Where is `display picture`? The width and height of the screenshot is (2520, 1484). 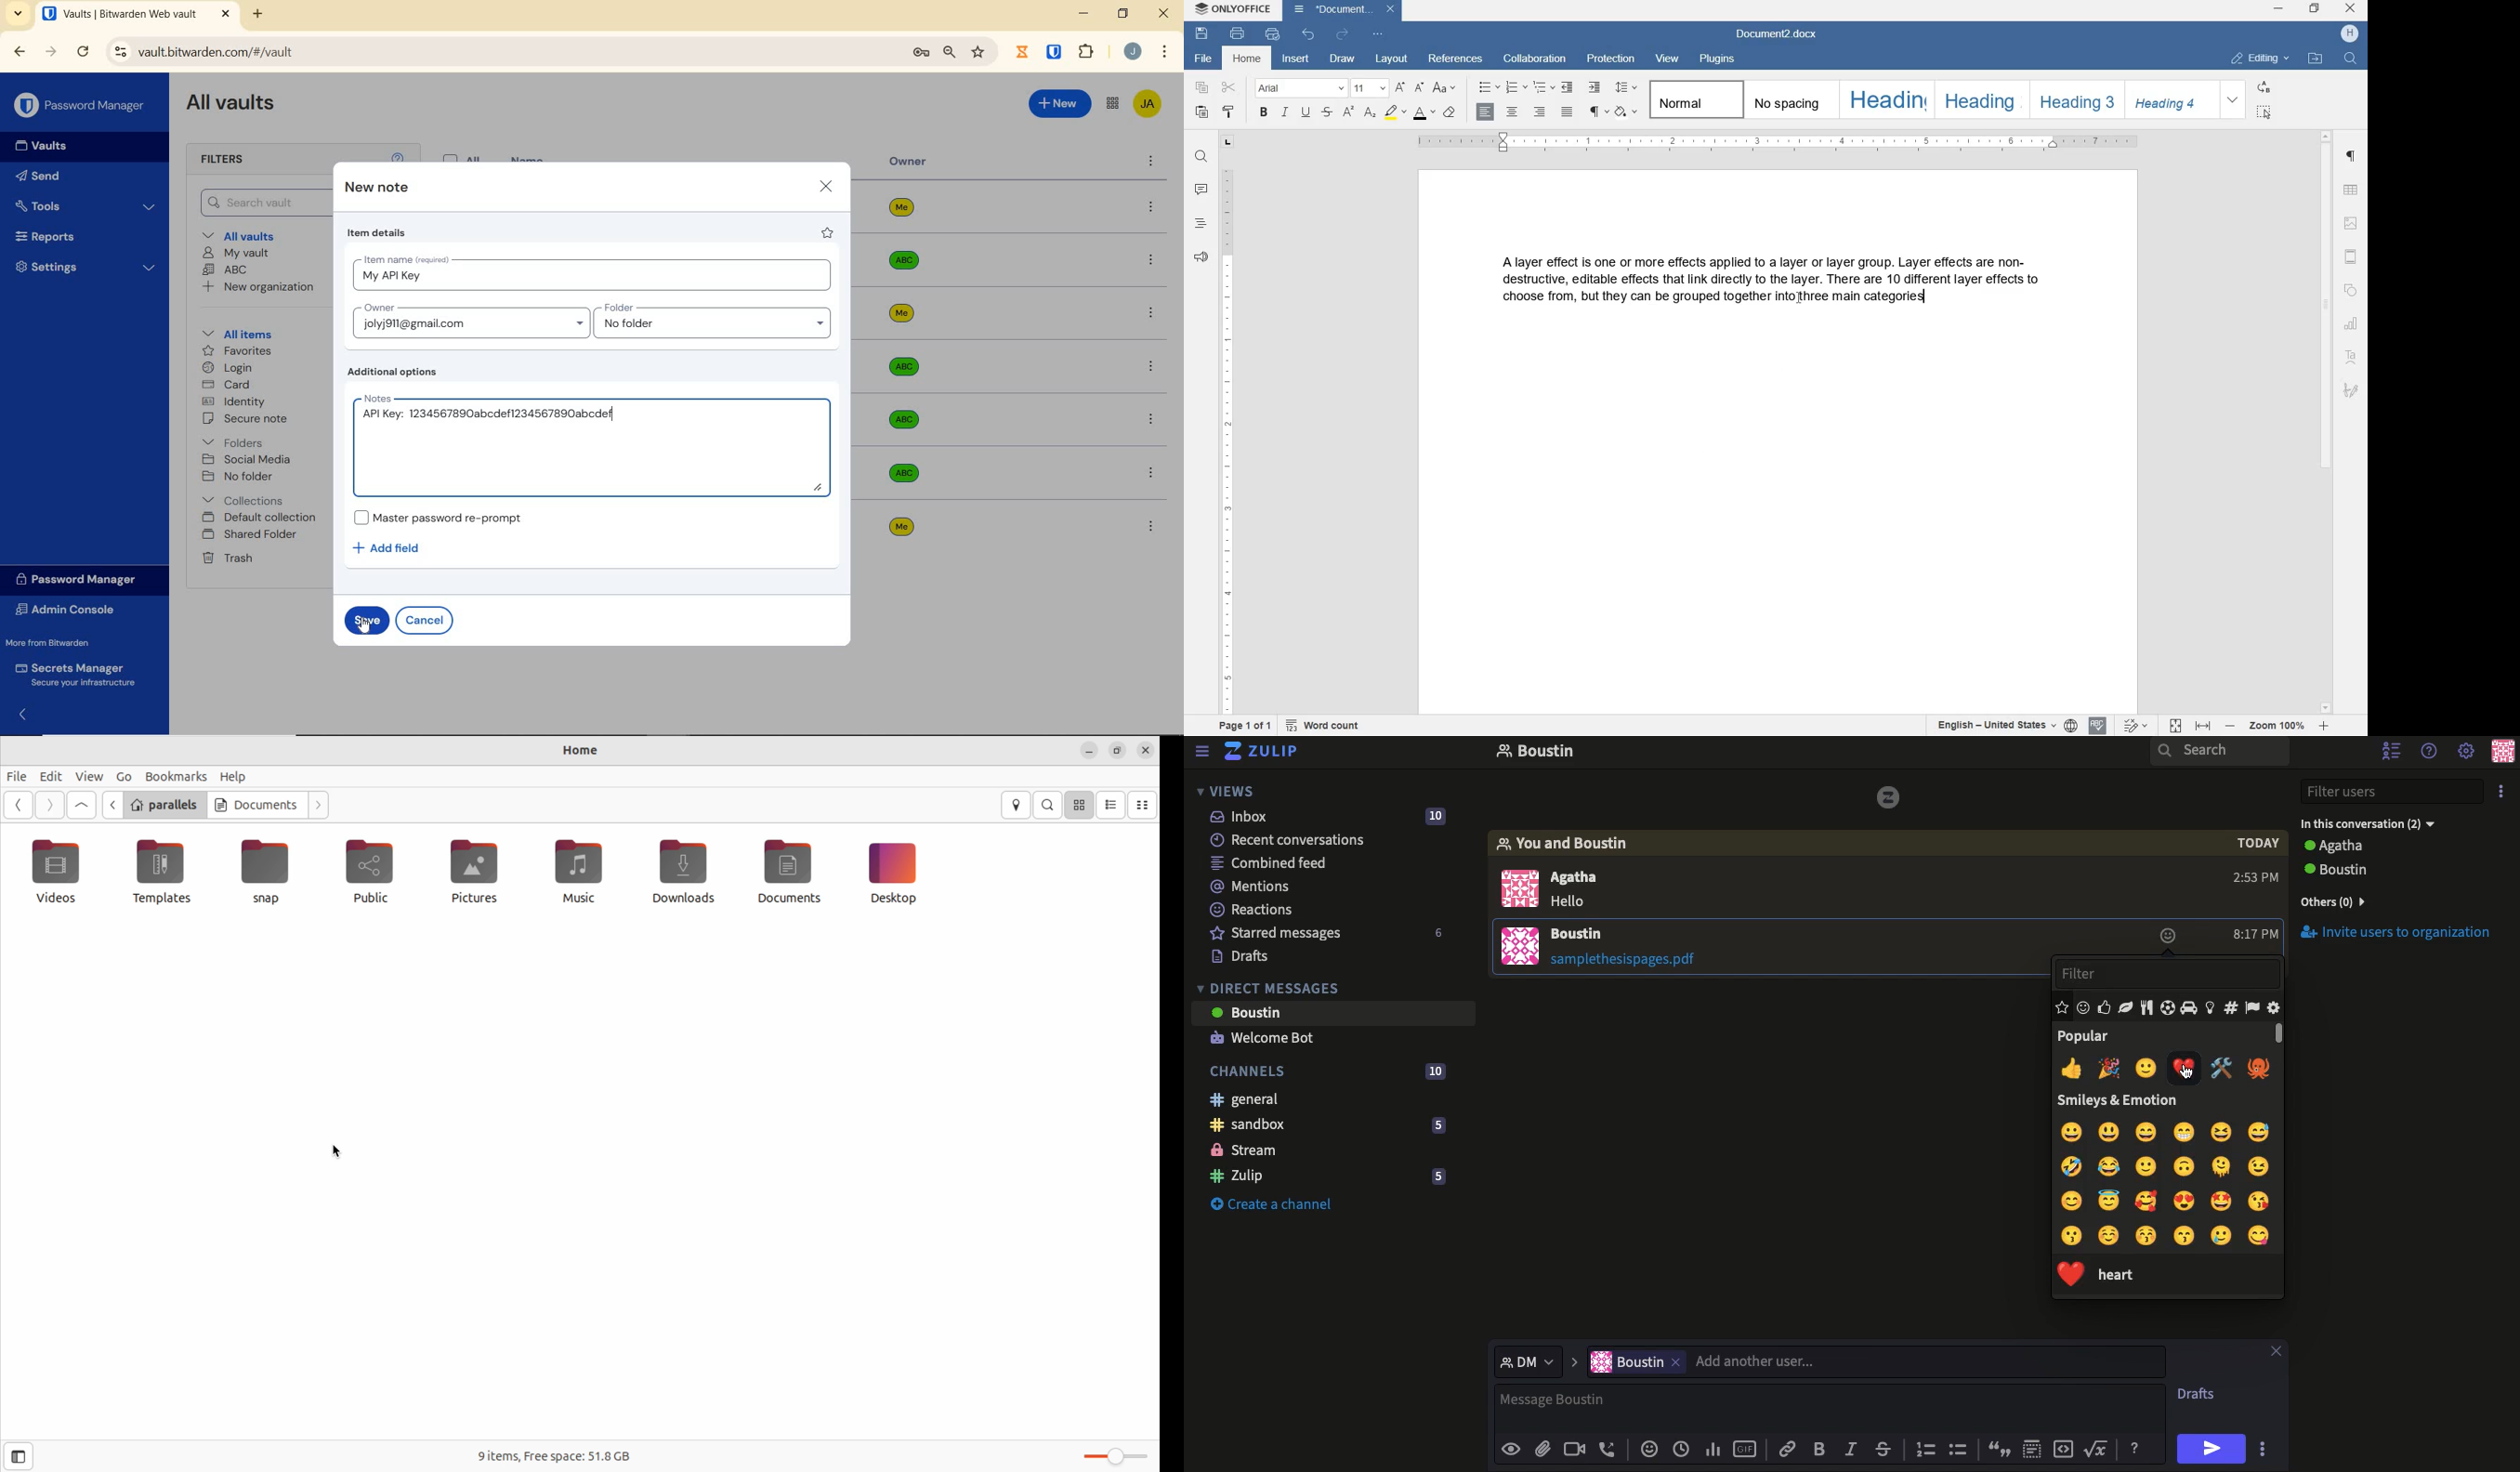 display picture is located at coordinates (1519, 887).